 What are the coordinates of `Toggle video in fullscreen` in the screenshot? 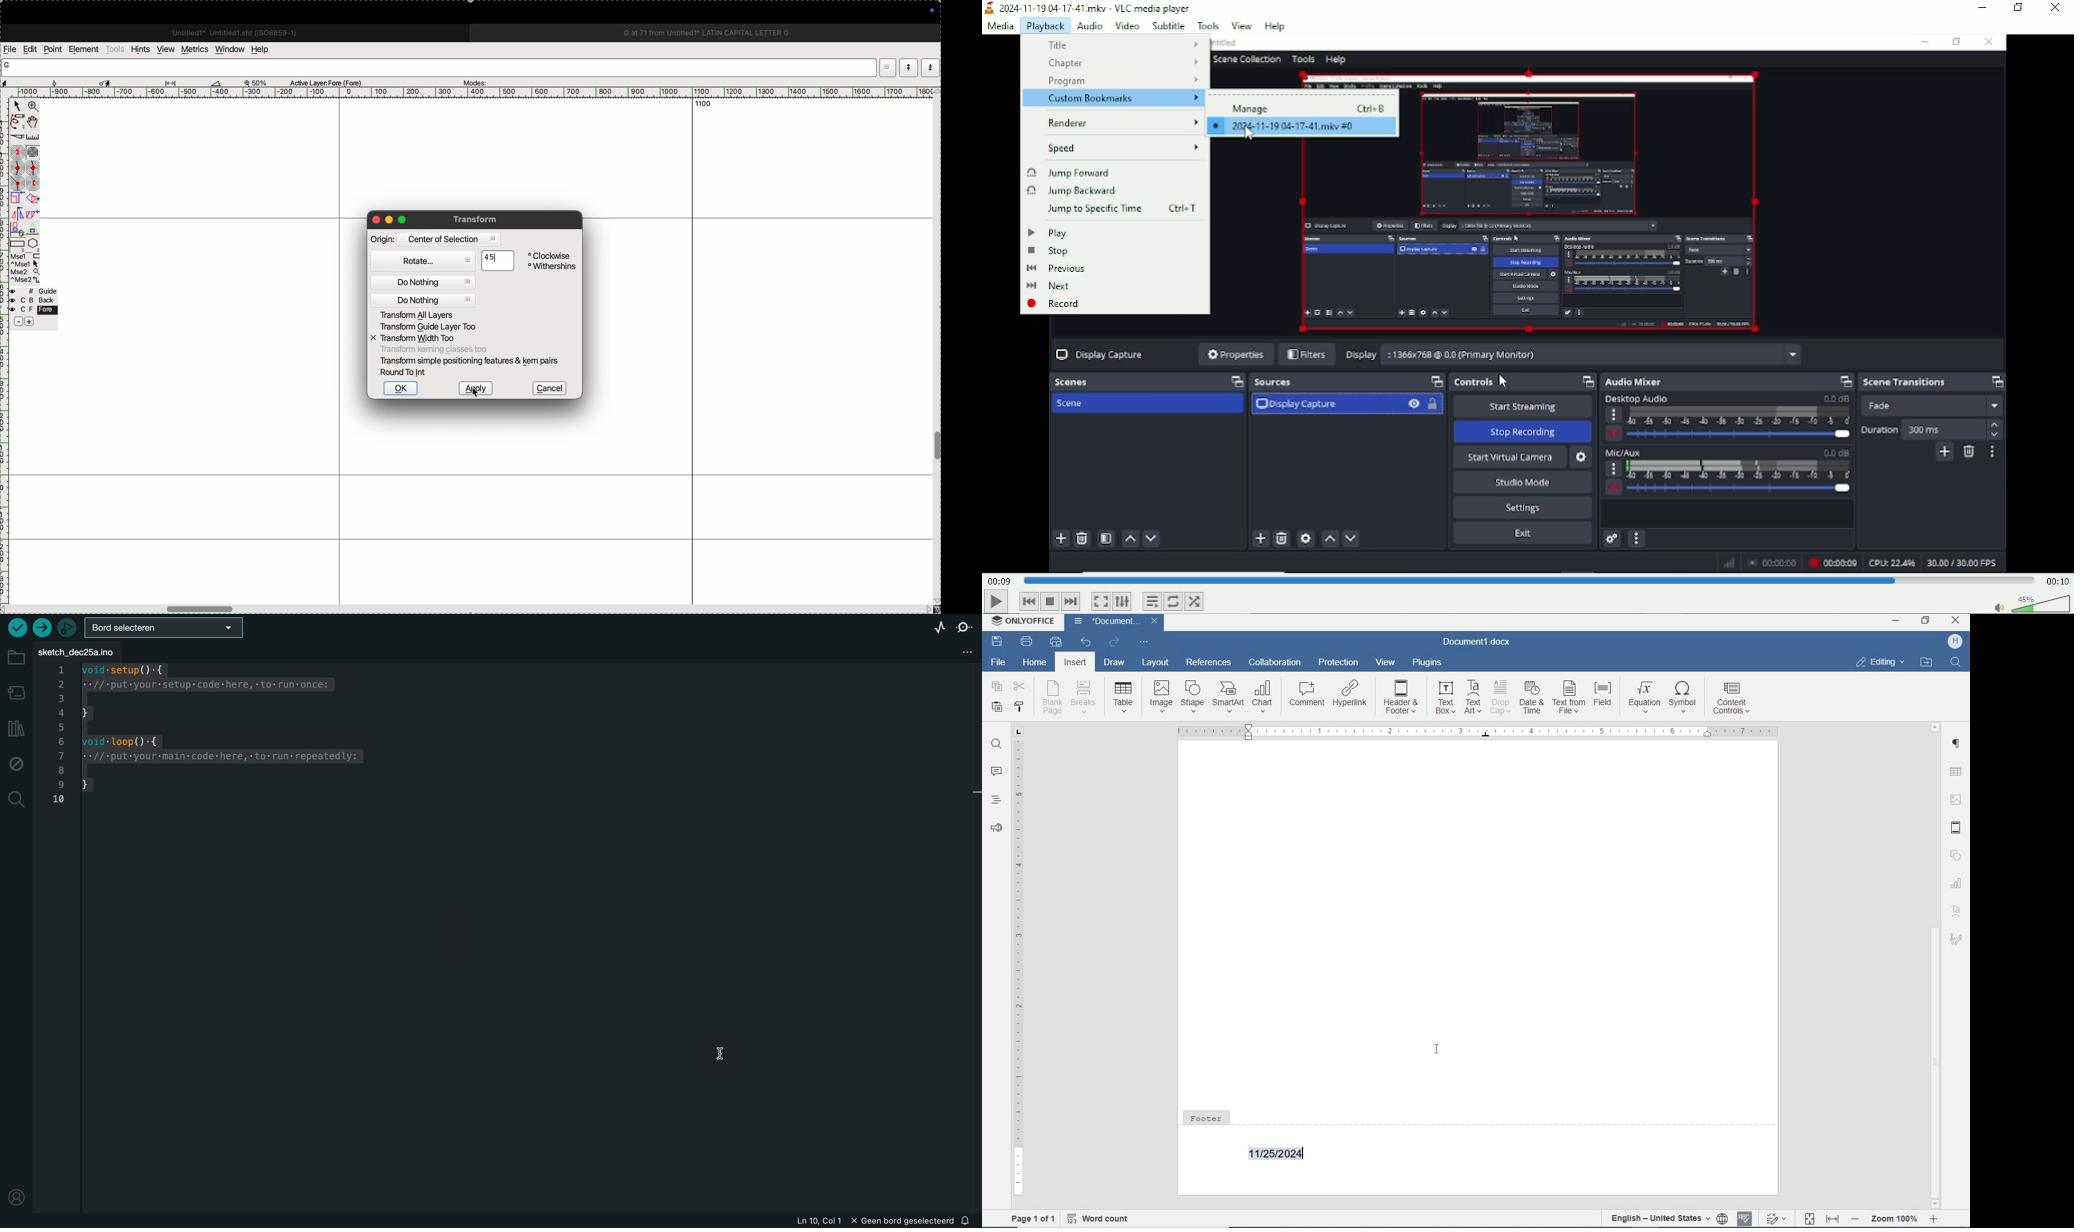 It's located at (1100, 601).